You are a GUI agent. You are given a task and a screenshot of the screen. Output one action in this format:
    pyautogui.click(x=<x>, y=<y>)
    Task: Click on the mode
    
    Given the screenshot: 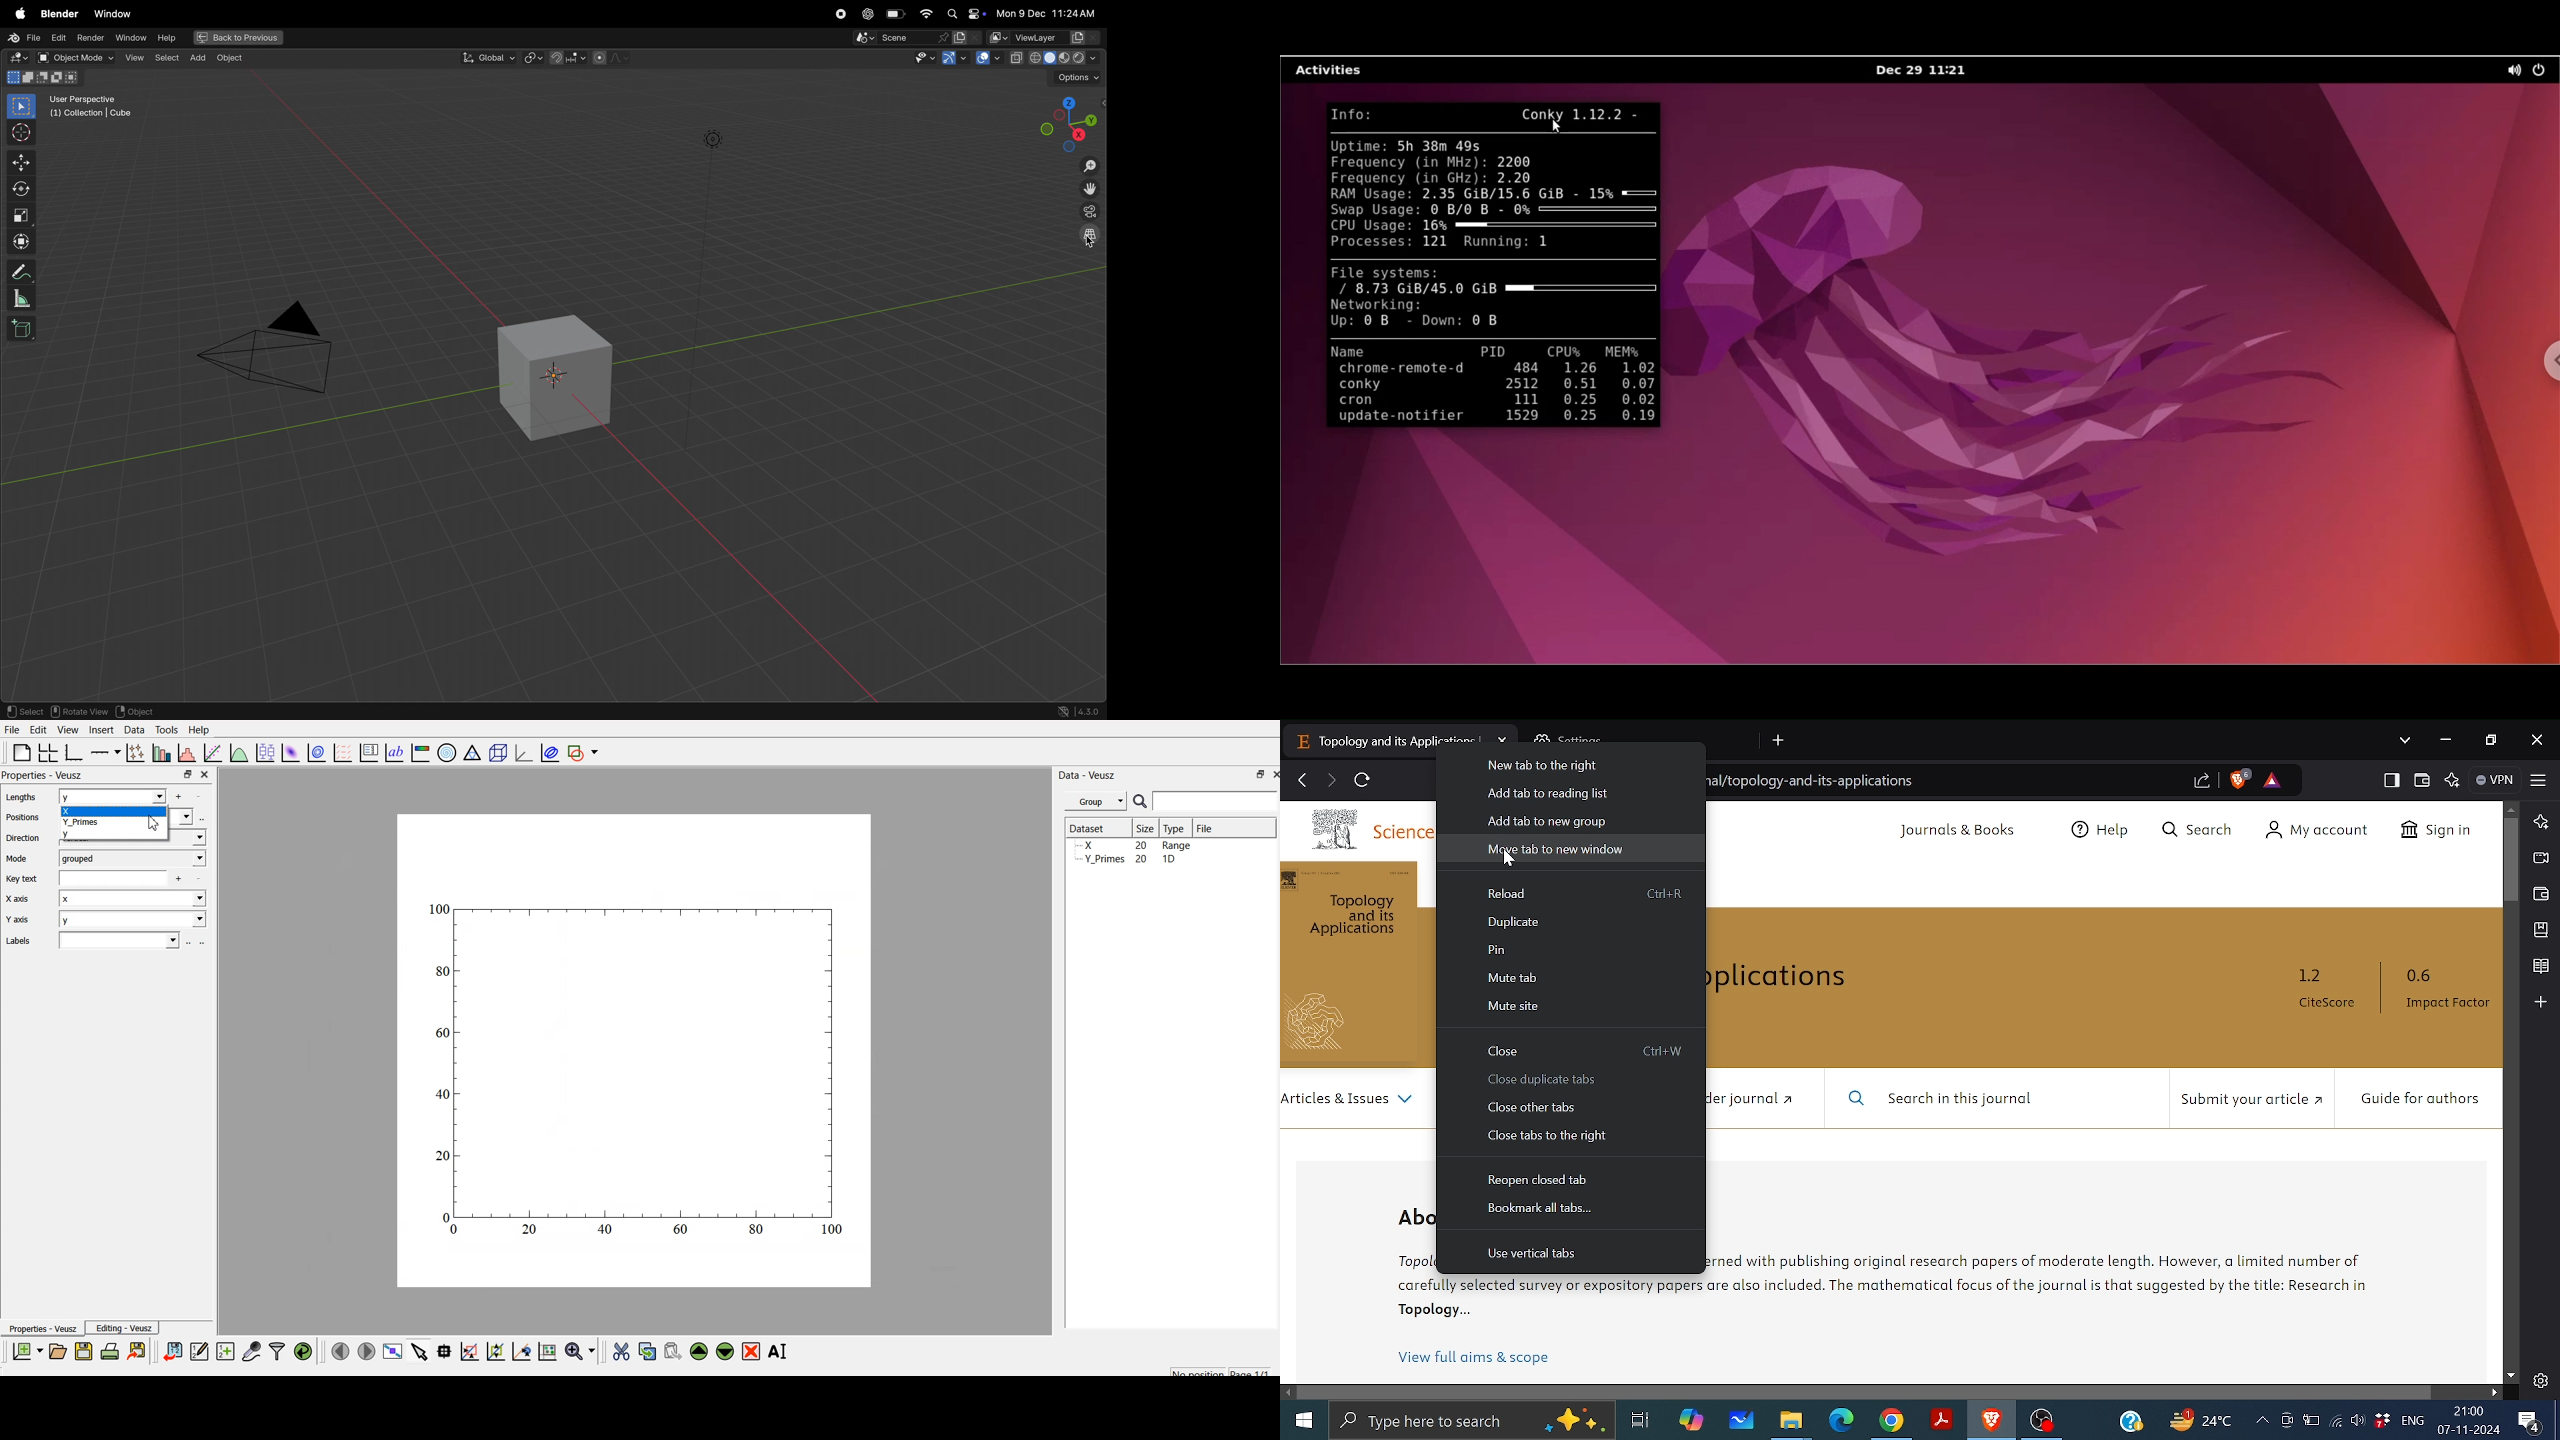 What is the action you would take?
    pyautogui.click(x=44, y=78)
    